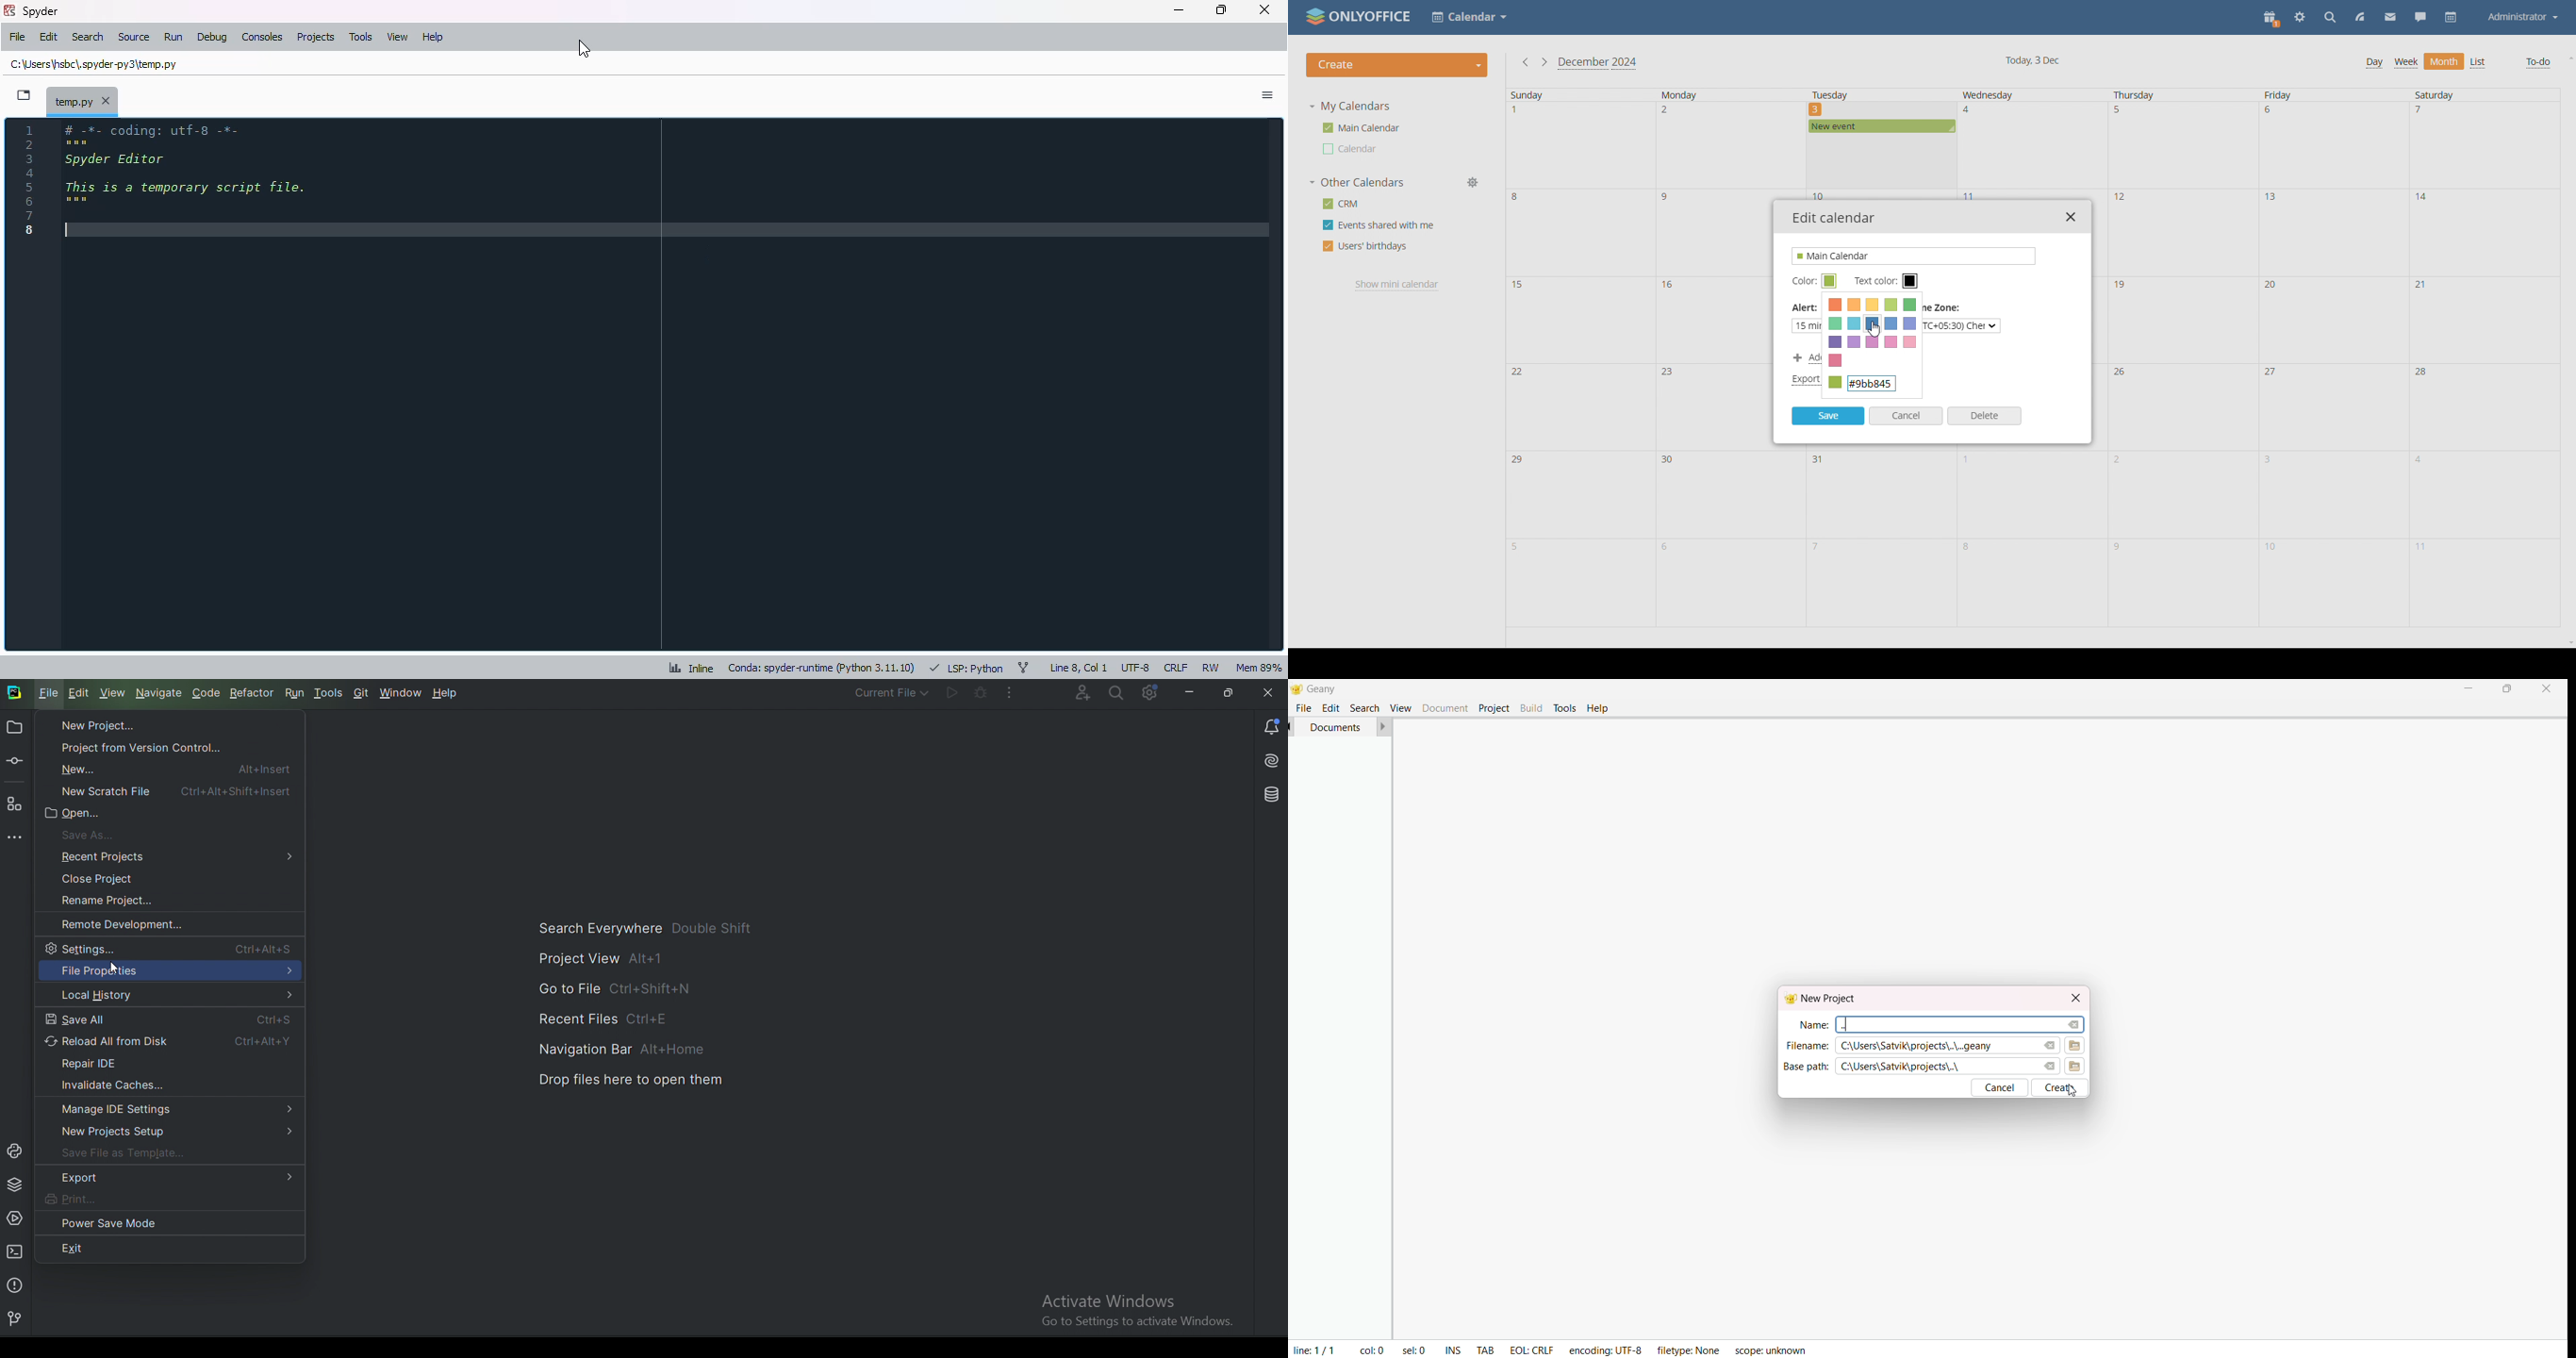 This screenshot has width=2576, height=1372. What do you see at coordinates (10, 10) in the screenshot?
I see `logo` at bounding box center [10, 10].